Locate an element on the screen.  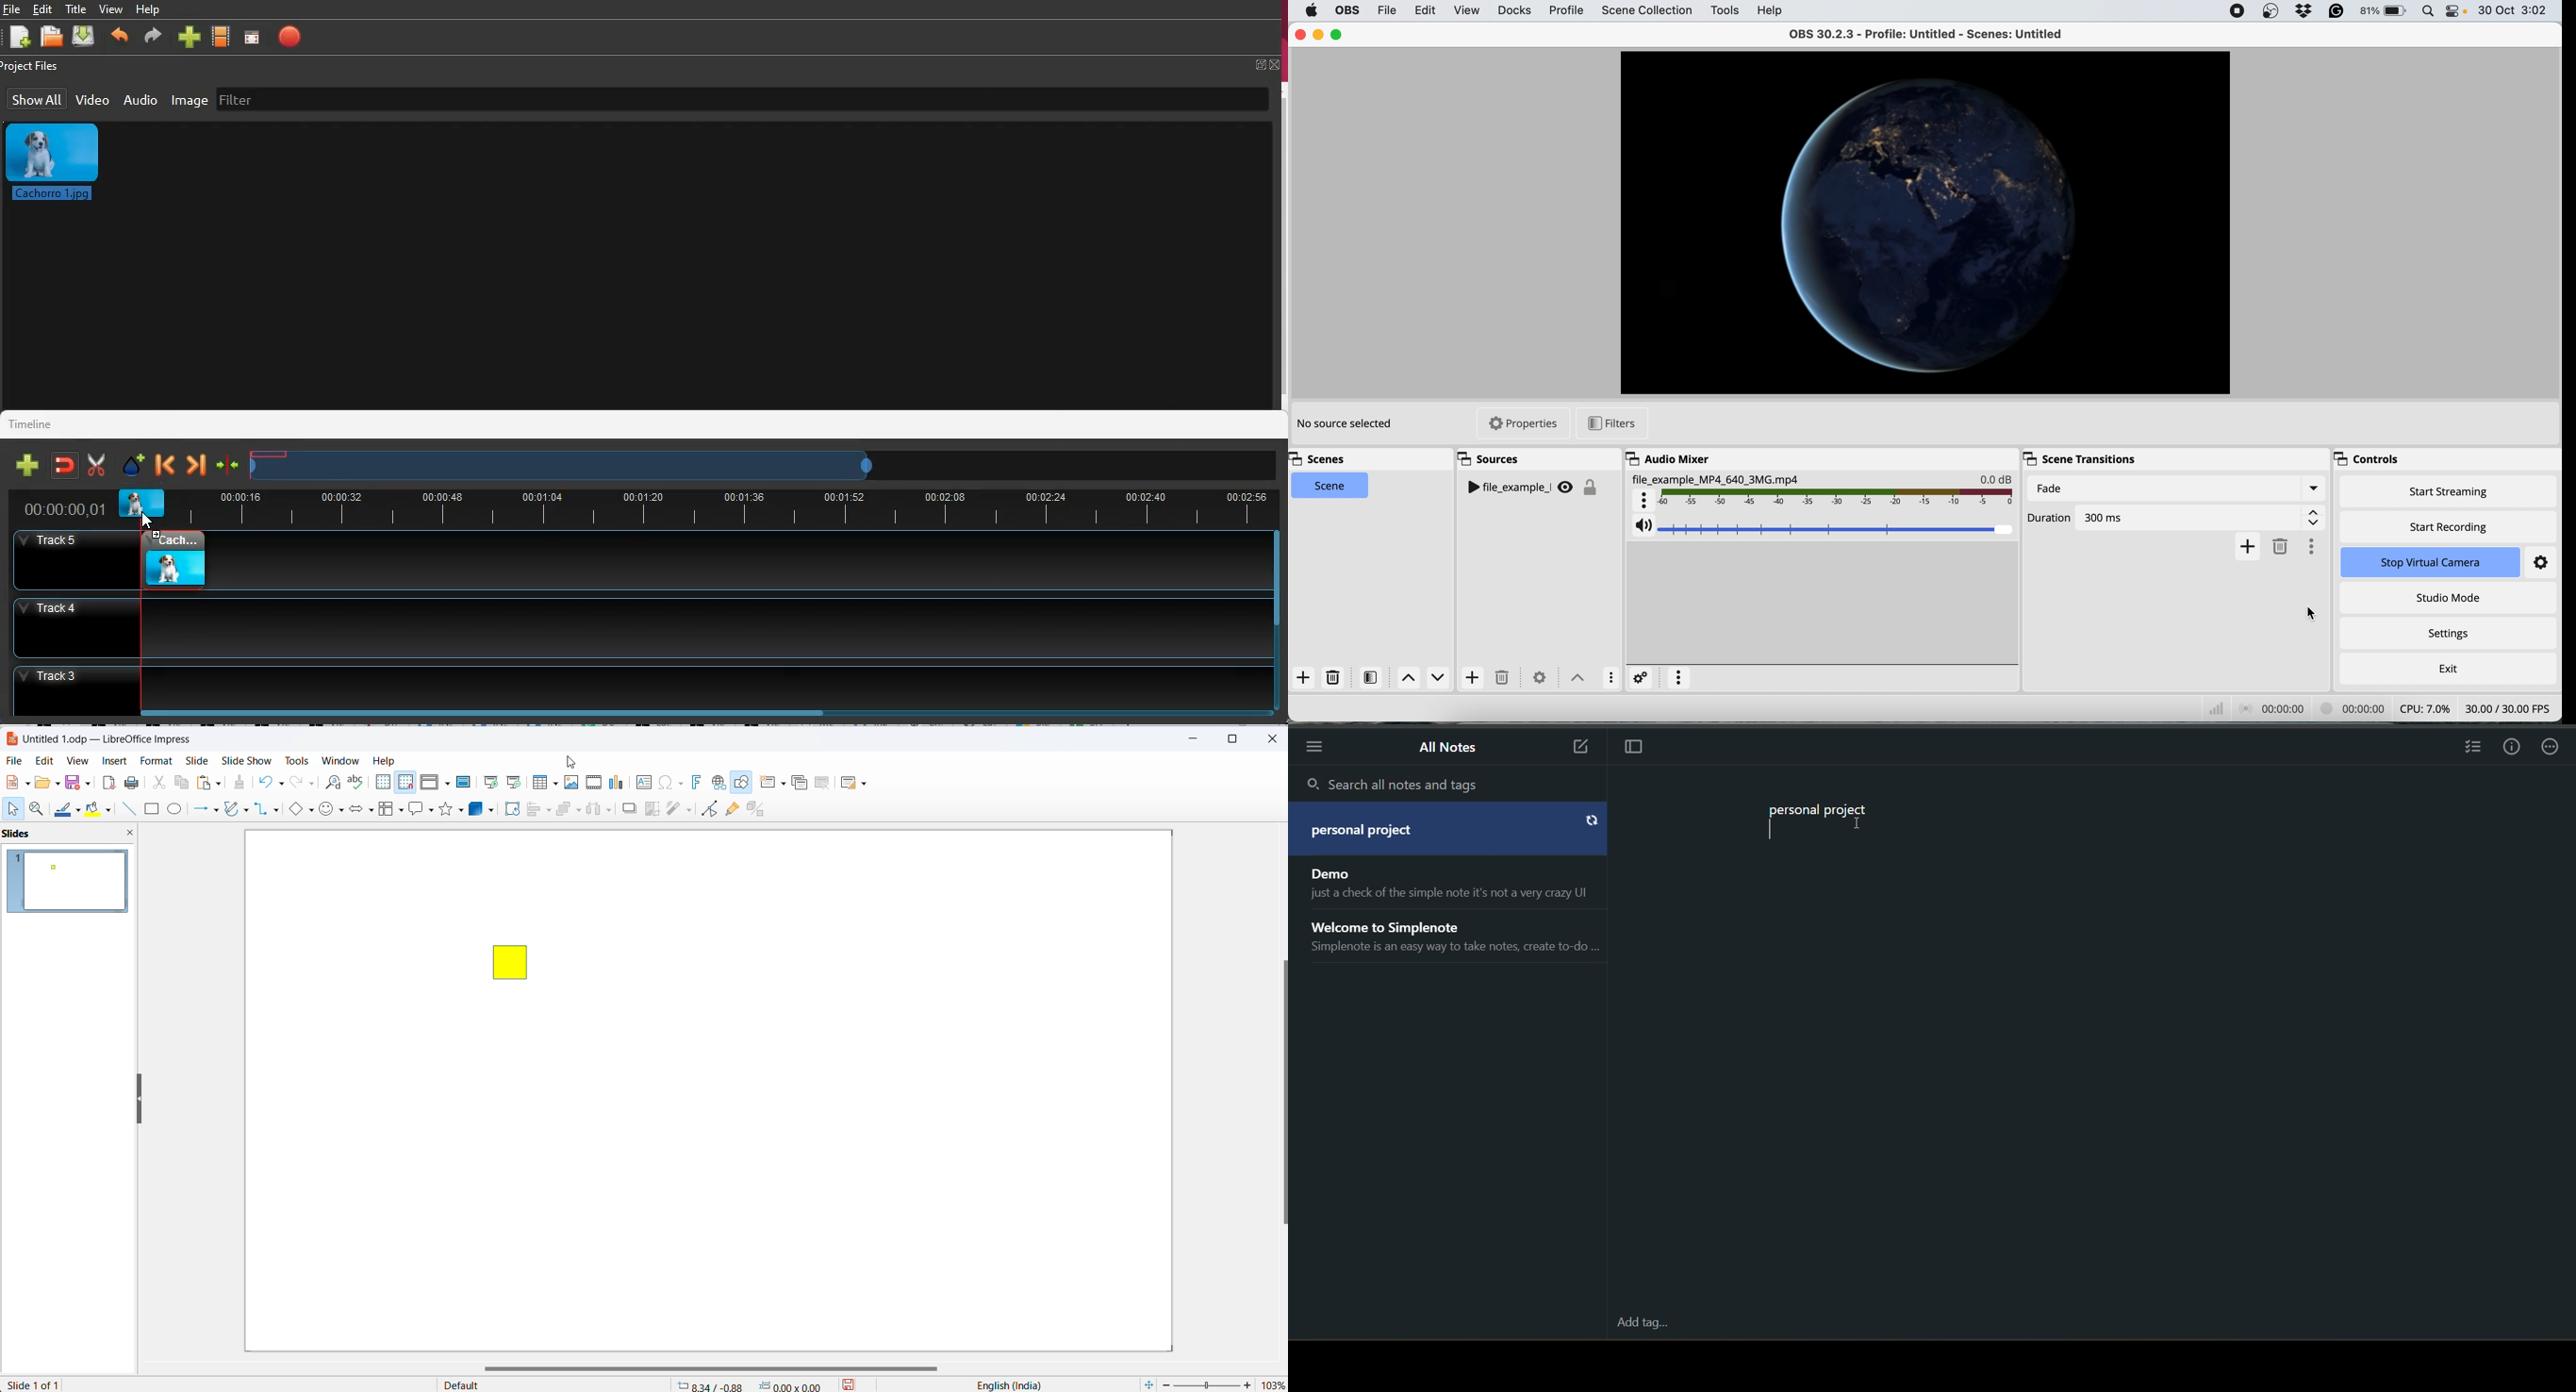
Duplicate slide is located at coordinates (800, 783).